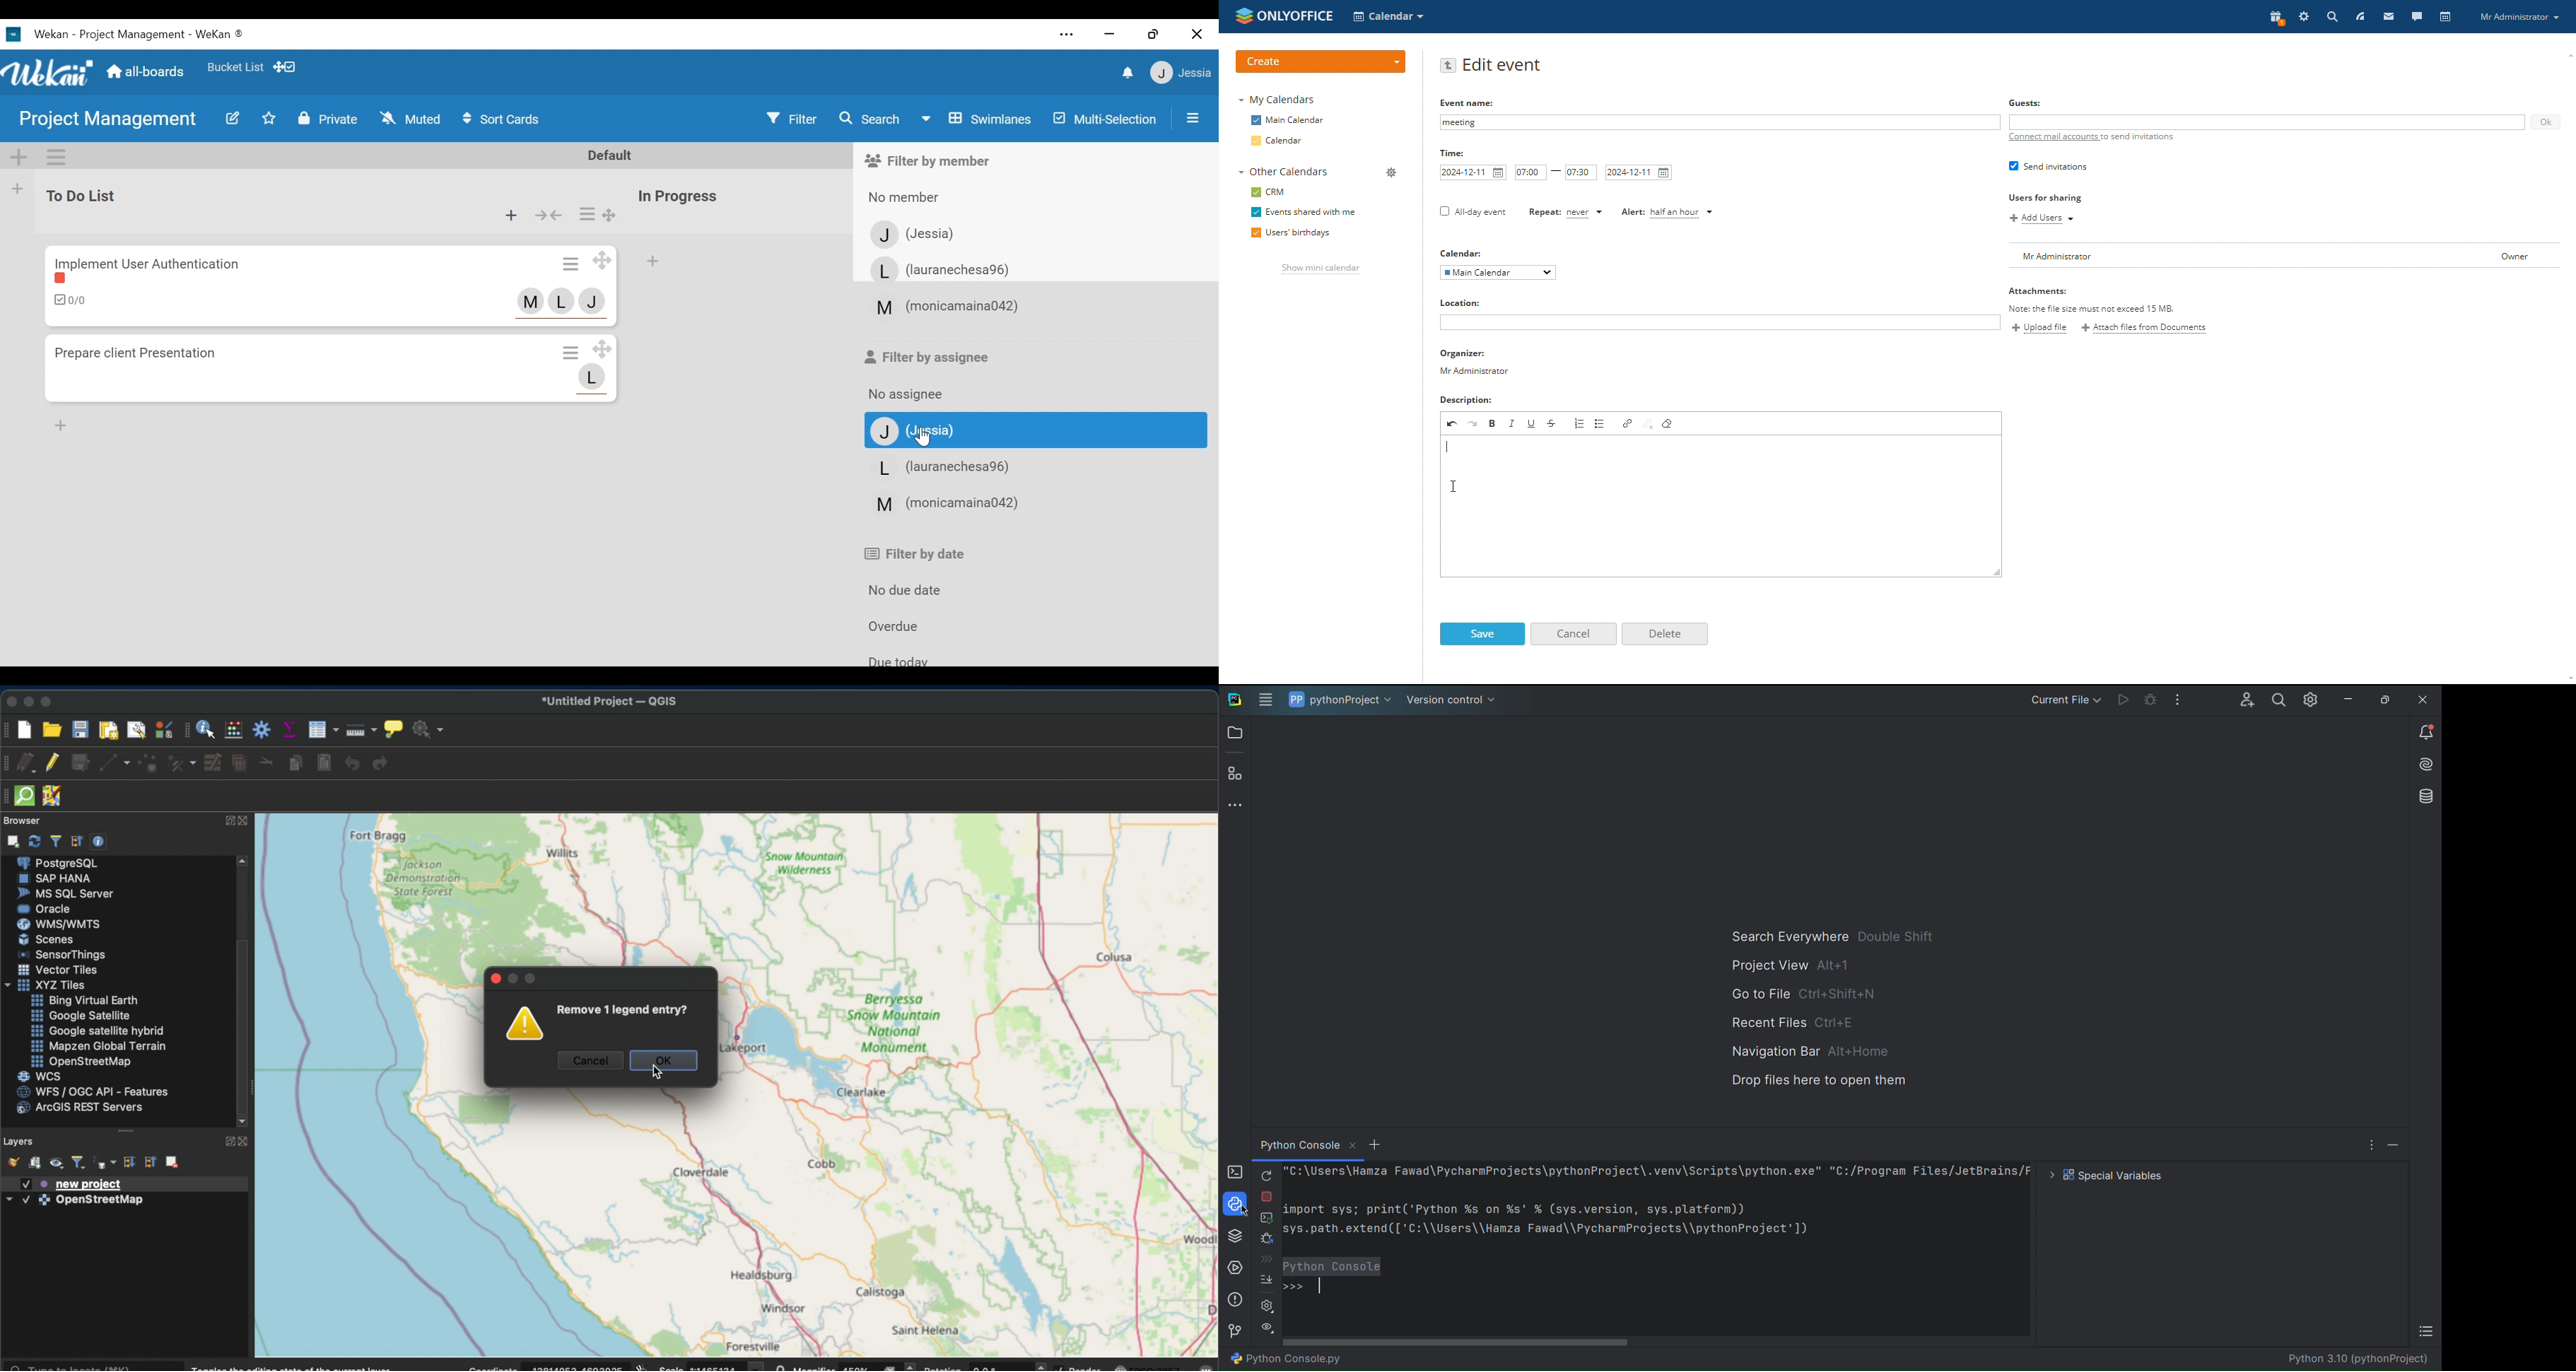 This screenshot has height=1372, width=2576. What do you see at coordinates (234, 67) in the screenshot?
I see `Favorite` at bounding box center [234, 67].